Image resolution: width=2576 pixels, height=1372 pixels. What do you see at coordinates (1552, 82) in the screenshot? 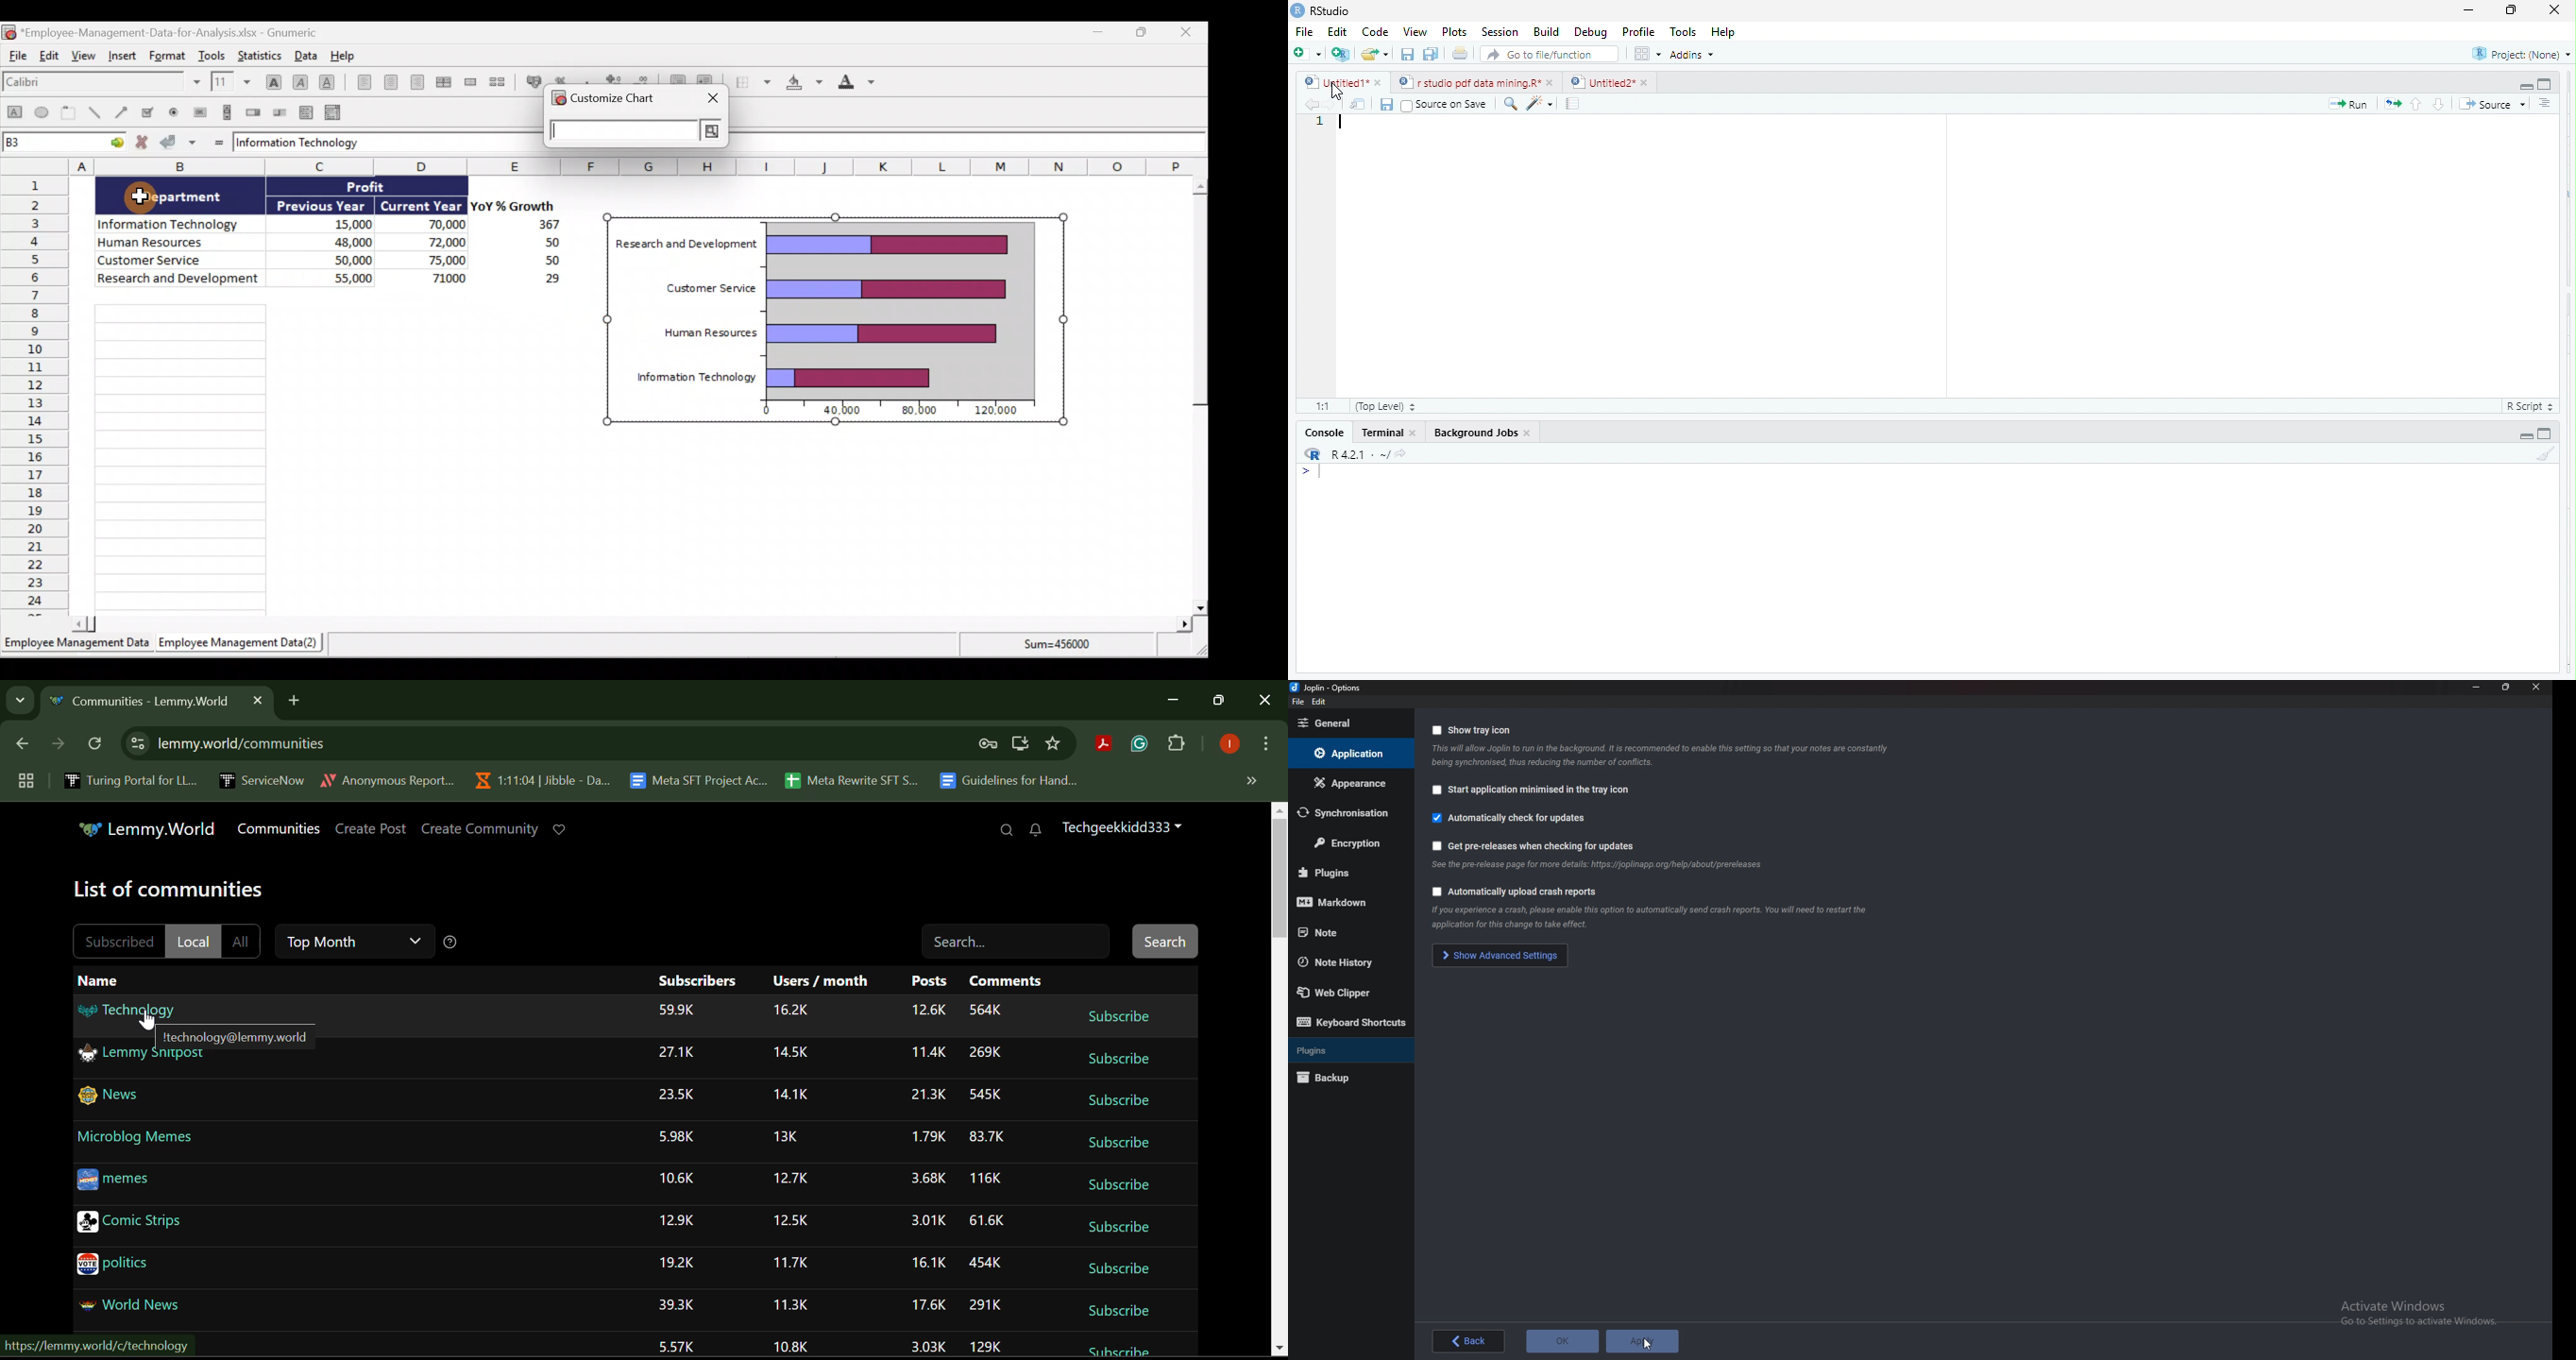
I see `close` at bounding box center [1552, 82].